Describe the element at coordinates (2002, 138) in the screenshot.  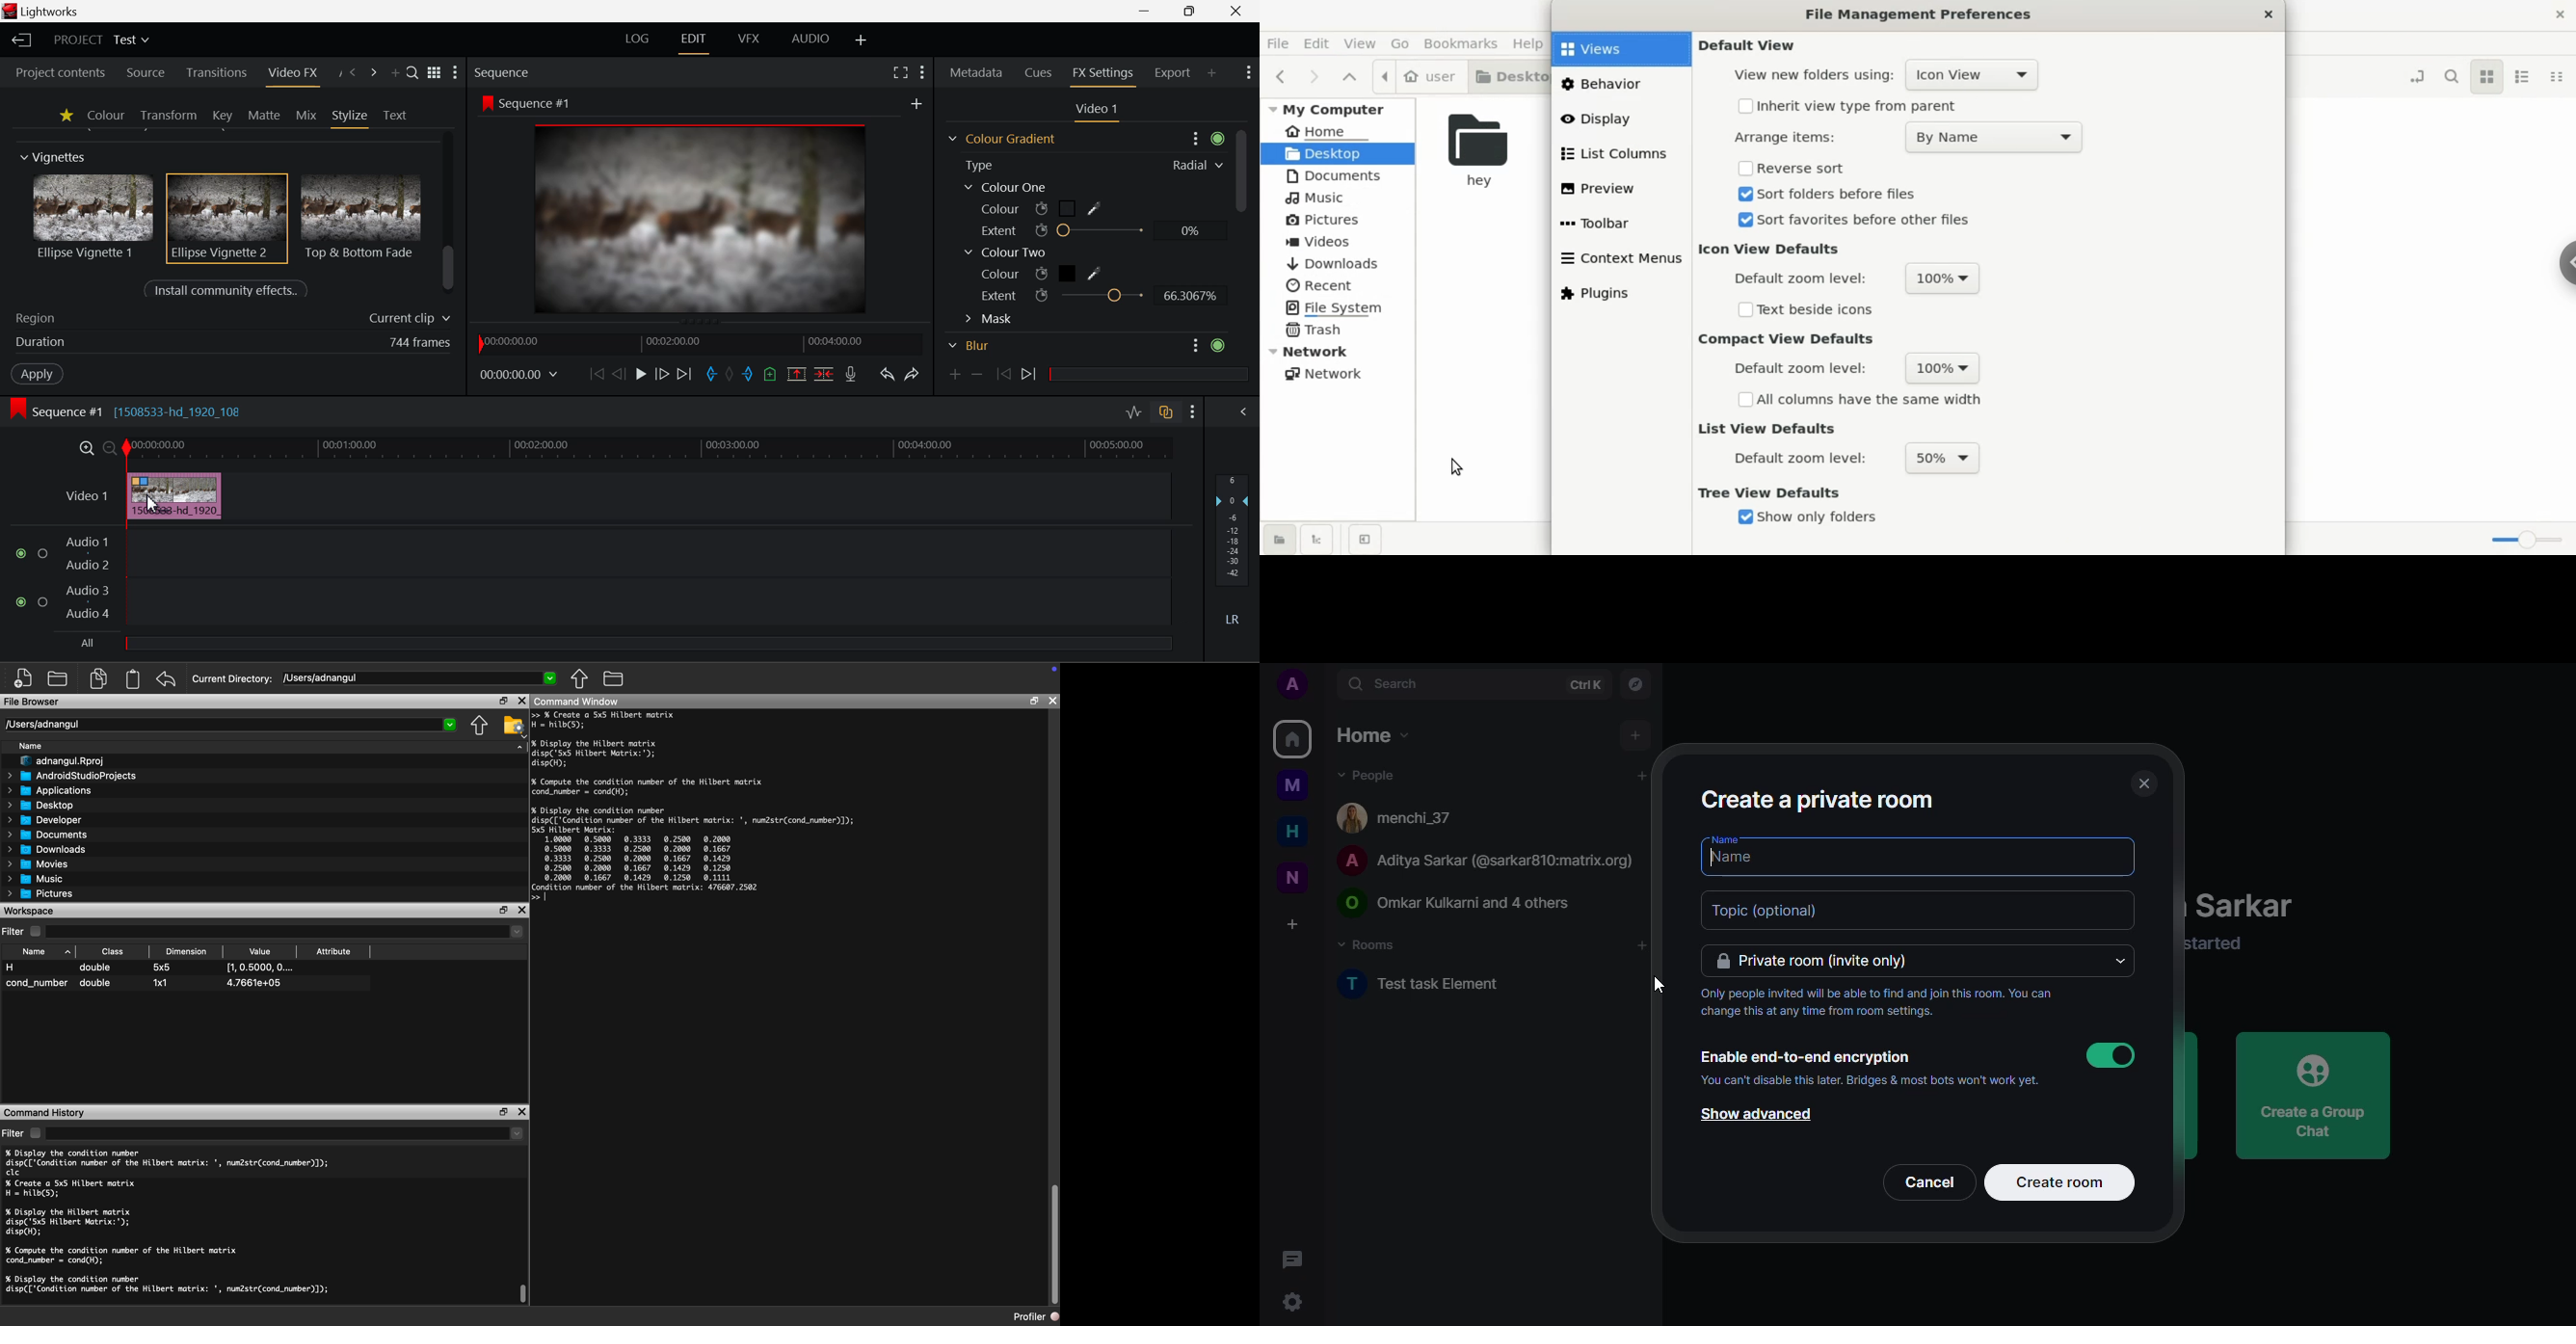
I see `By Name` at that location.